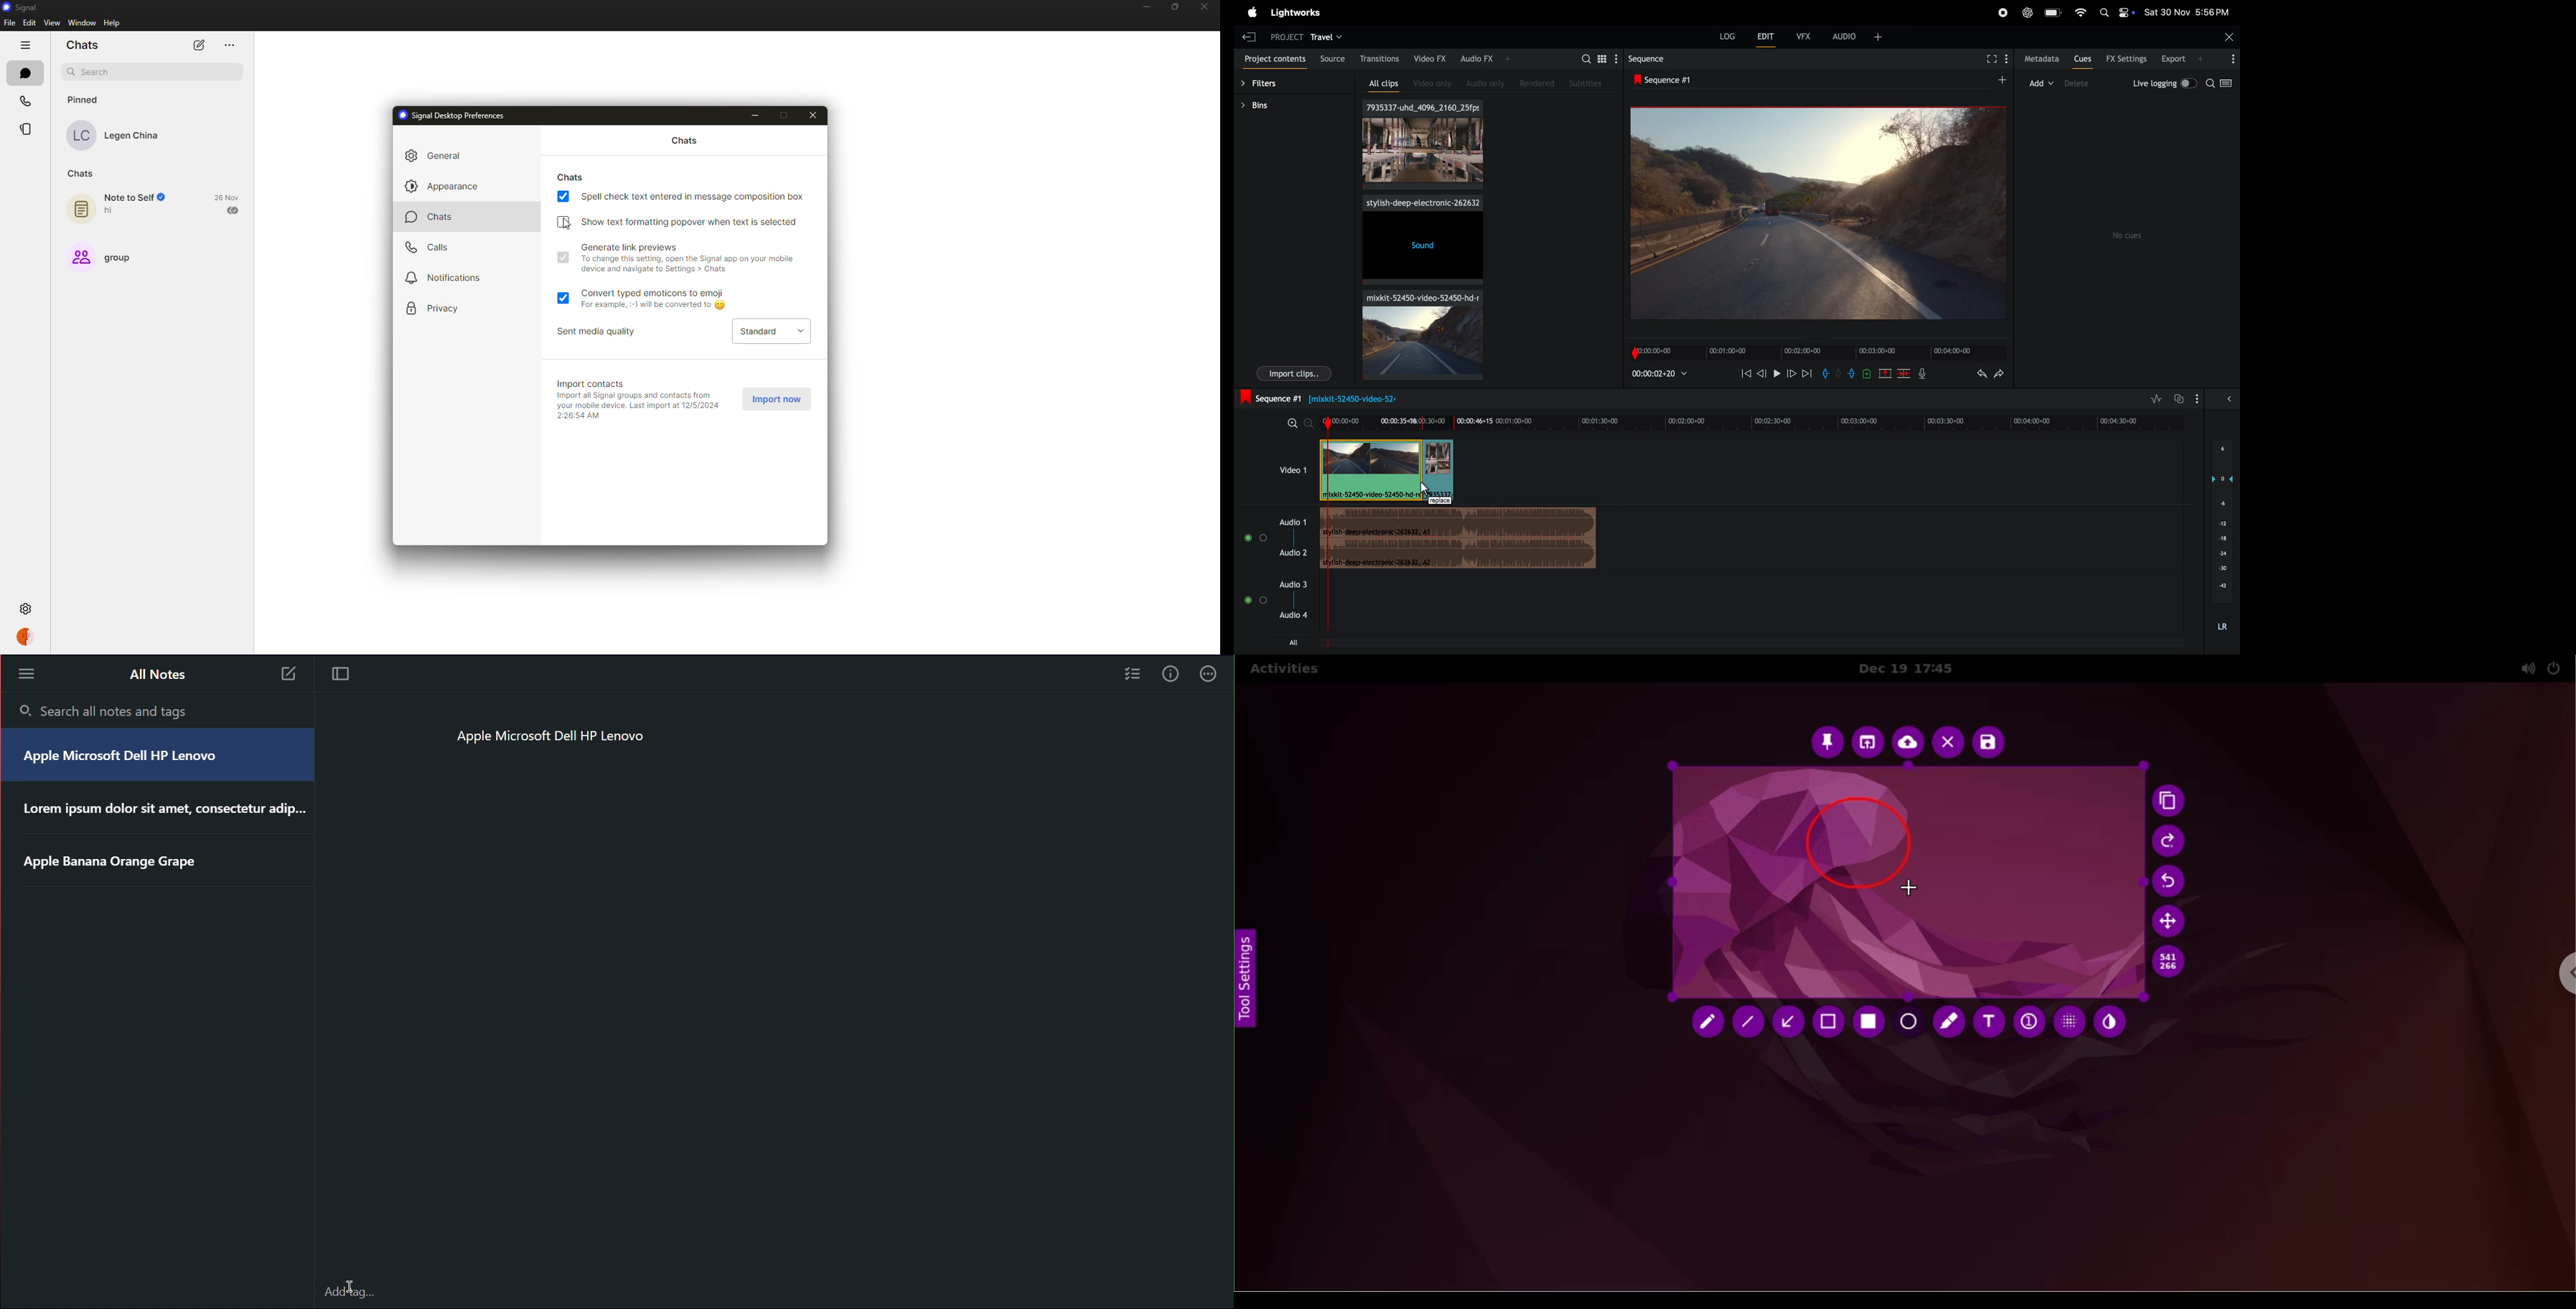  Describe the element at coordinates (661, 299) in the screenshot. I see `convert typed emoticons to emoji` at that location.